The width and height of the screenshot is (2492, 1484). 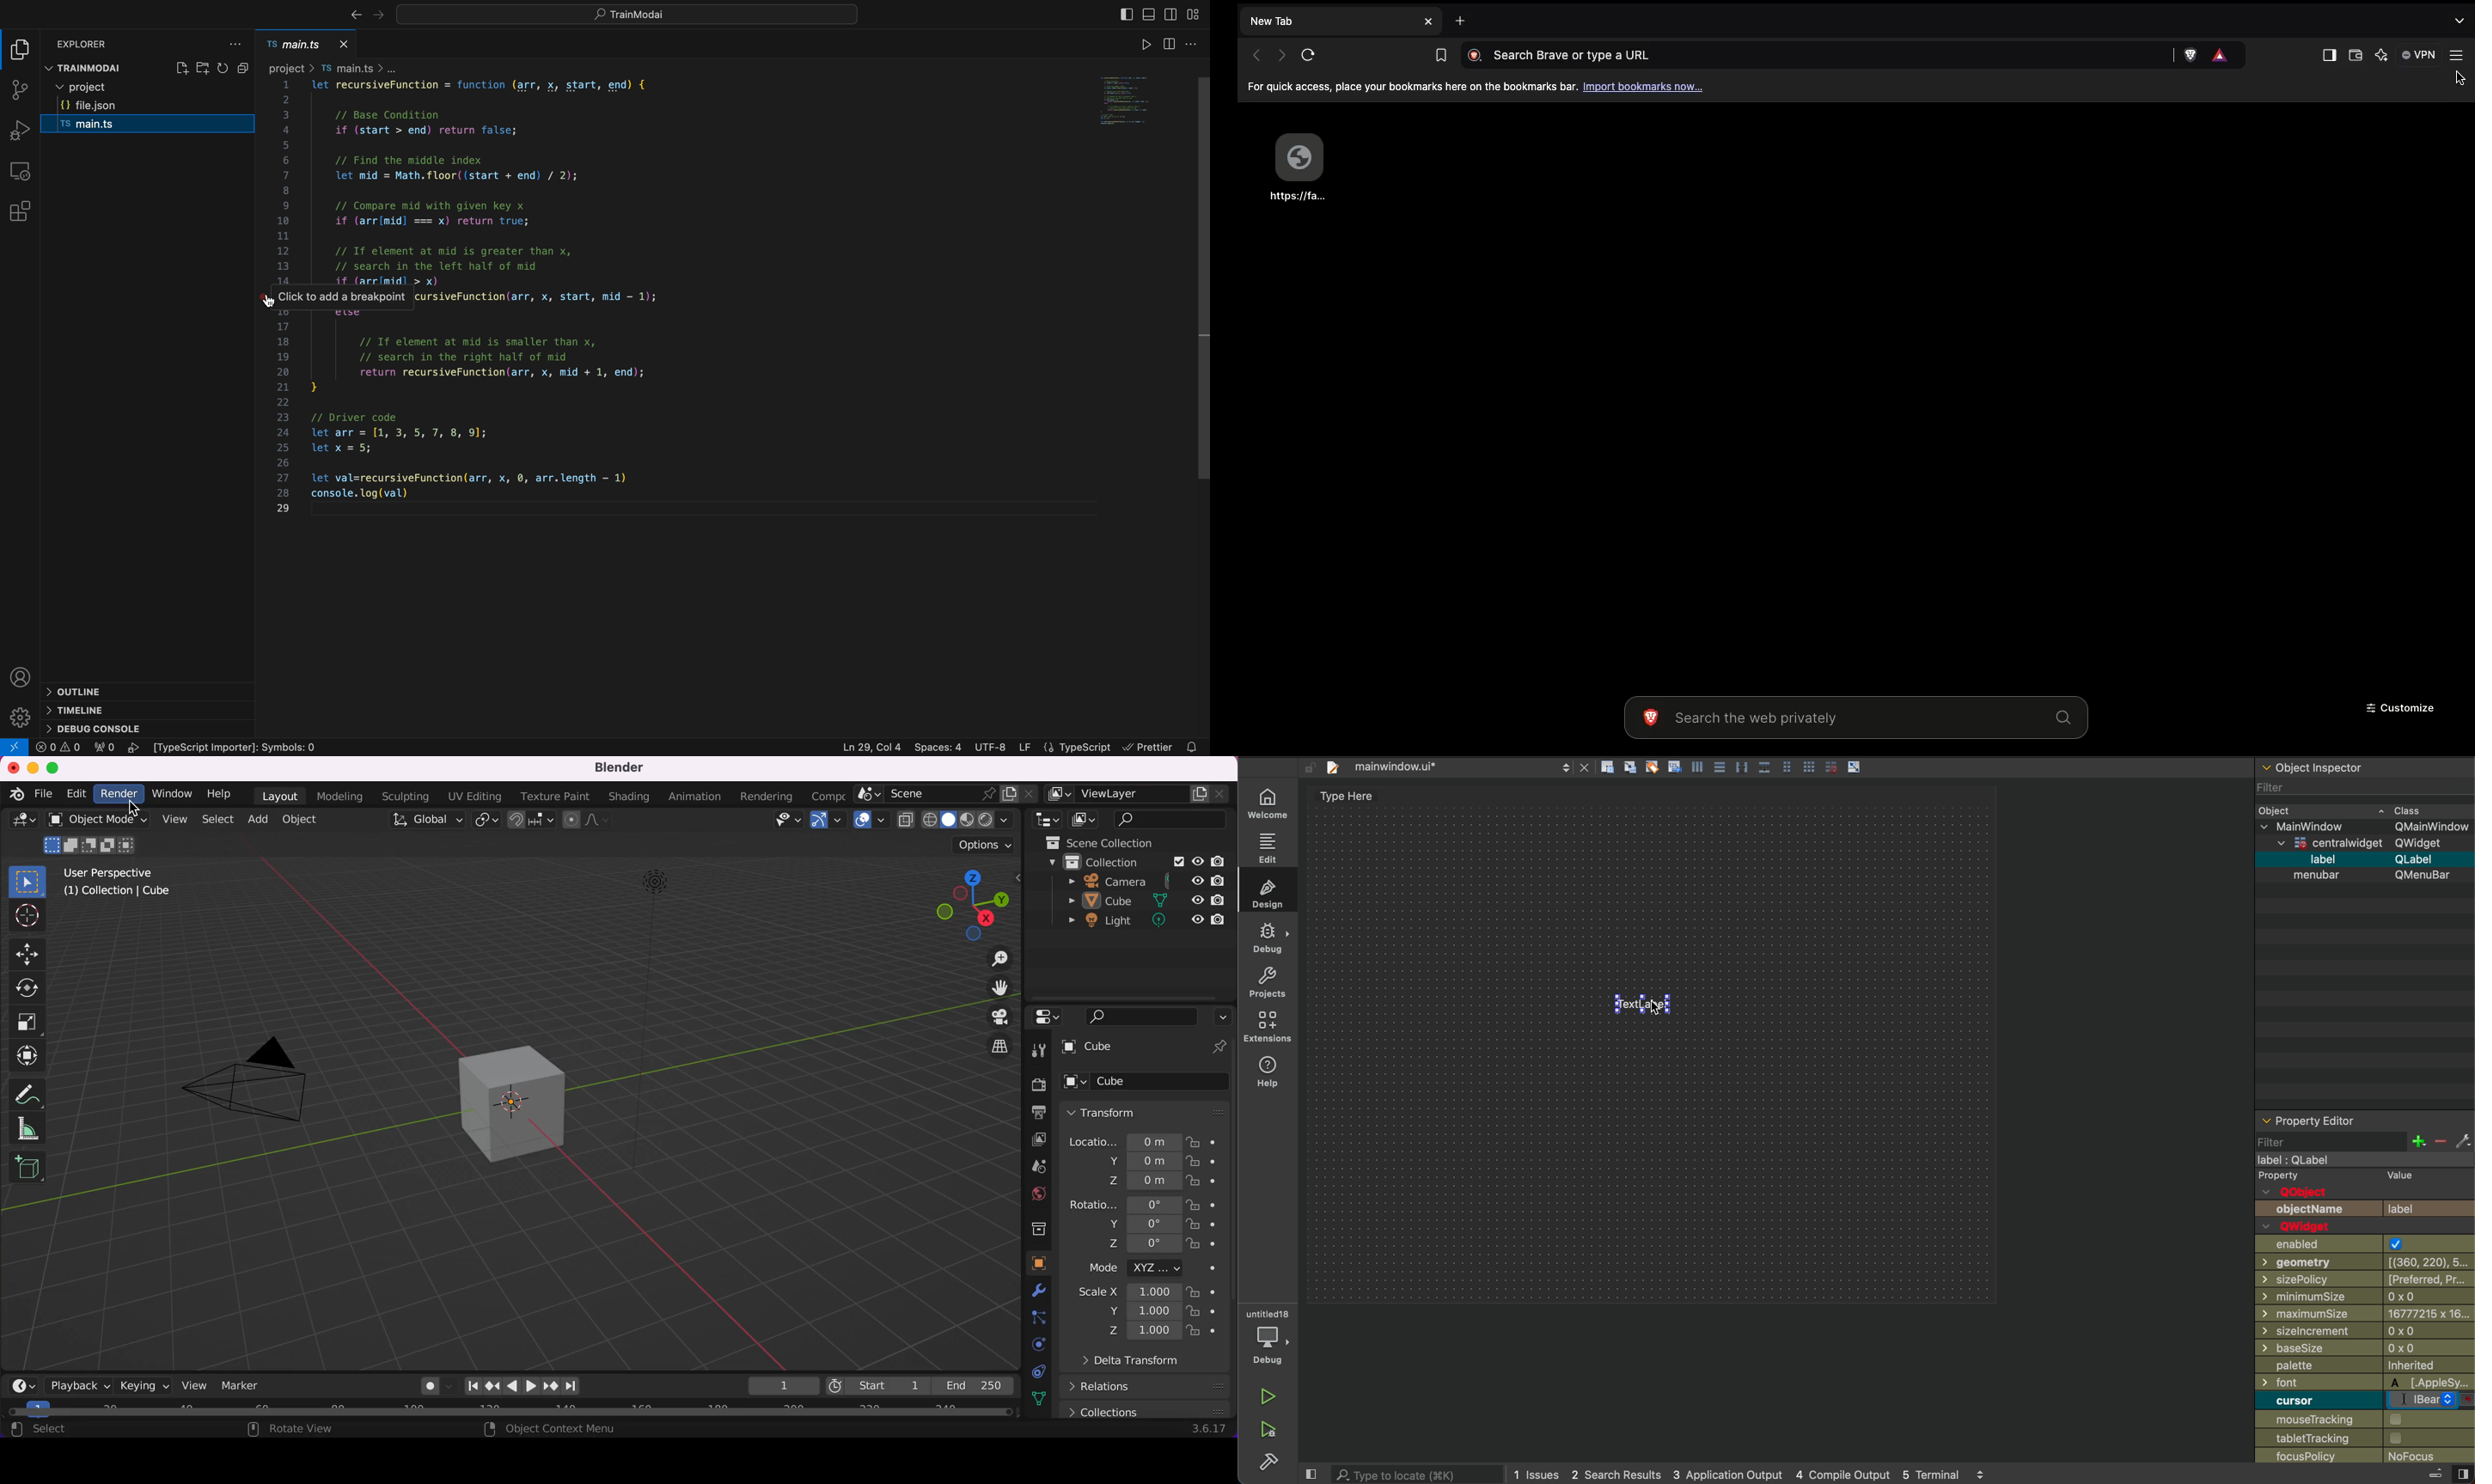 What do you see at coordinates (1535, 1472) in the screenshot?
I see `1 issues` at bounding box center [1535, 1472].